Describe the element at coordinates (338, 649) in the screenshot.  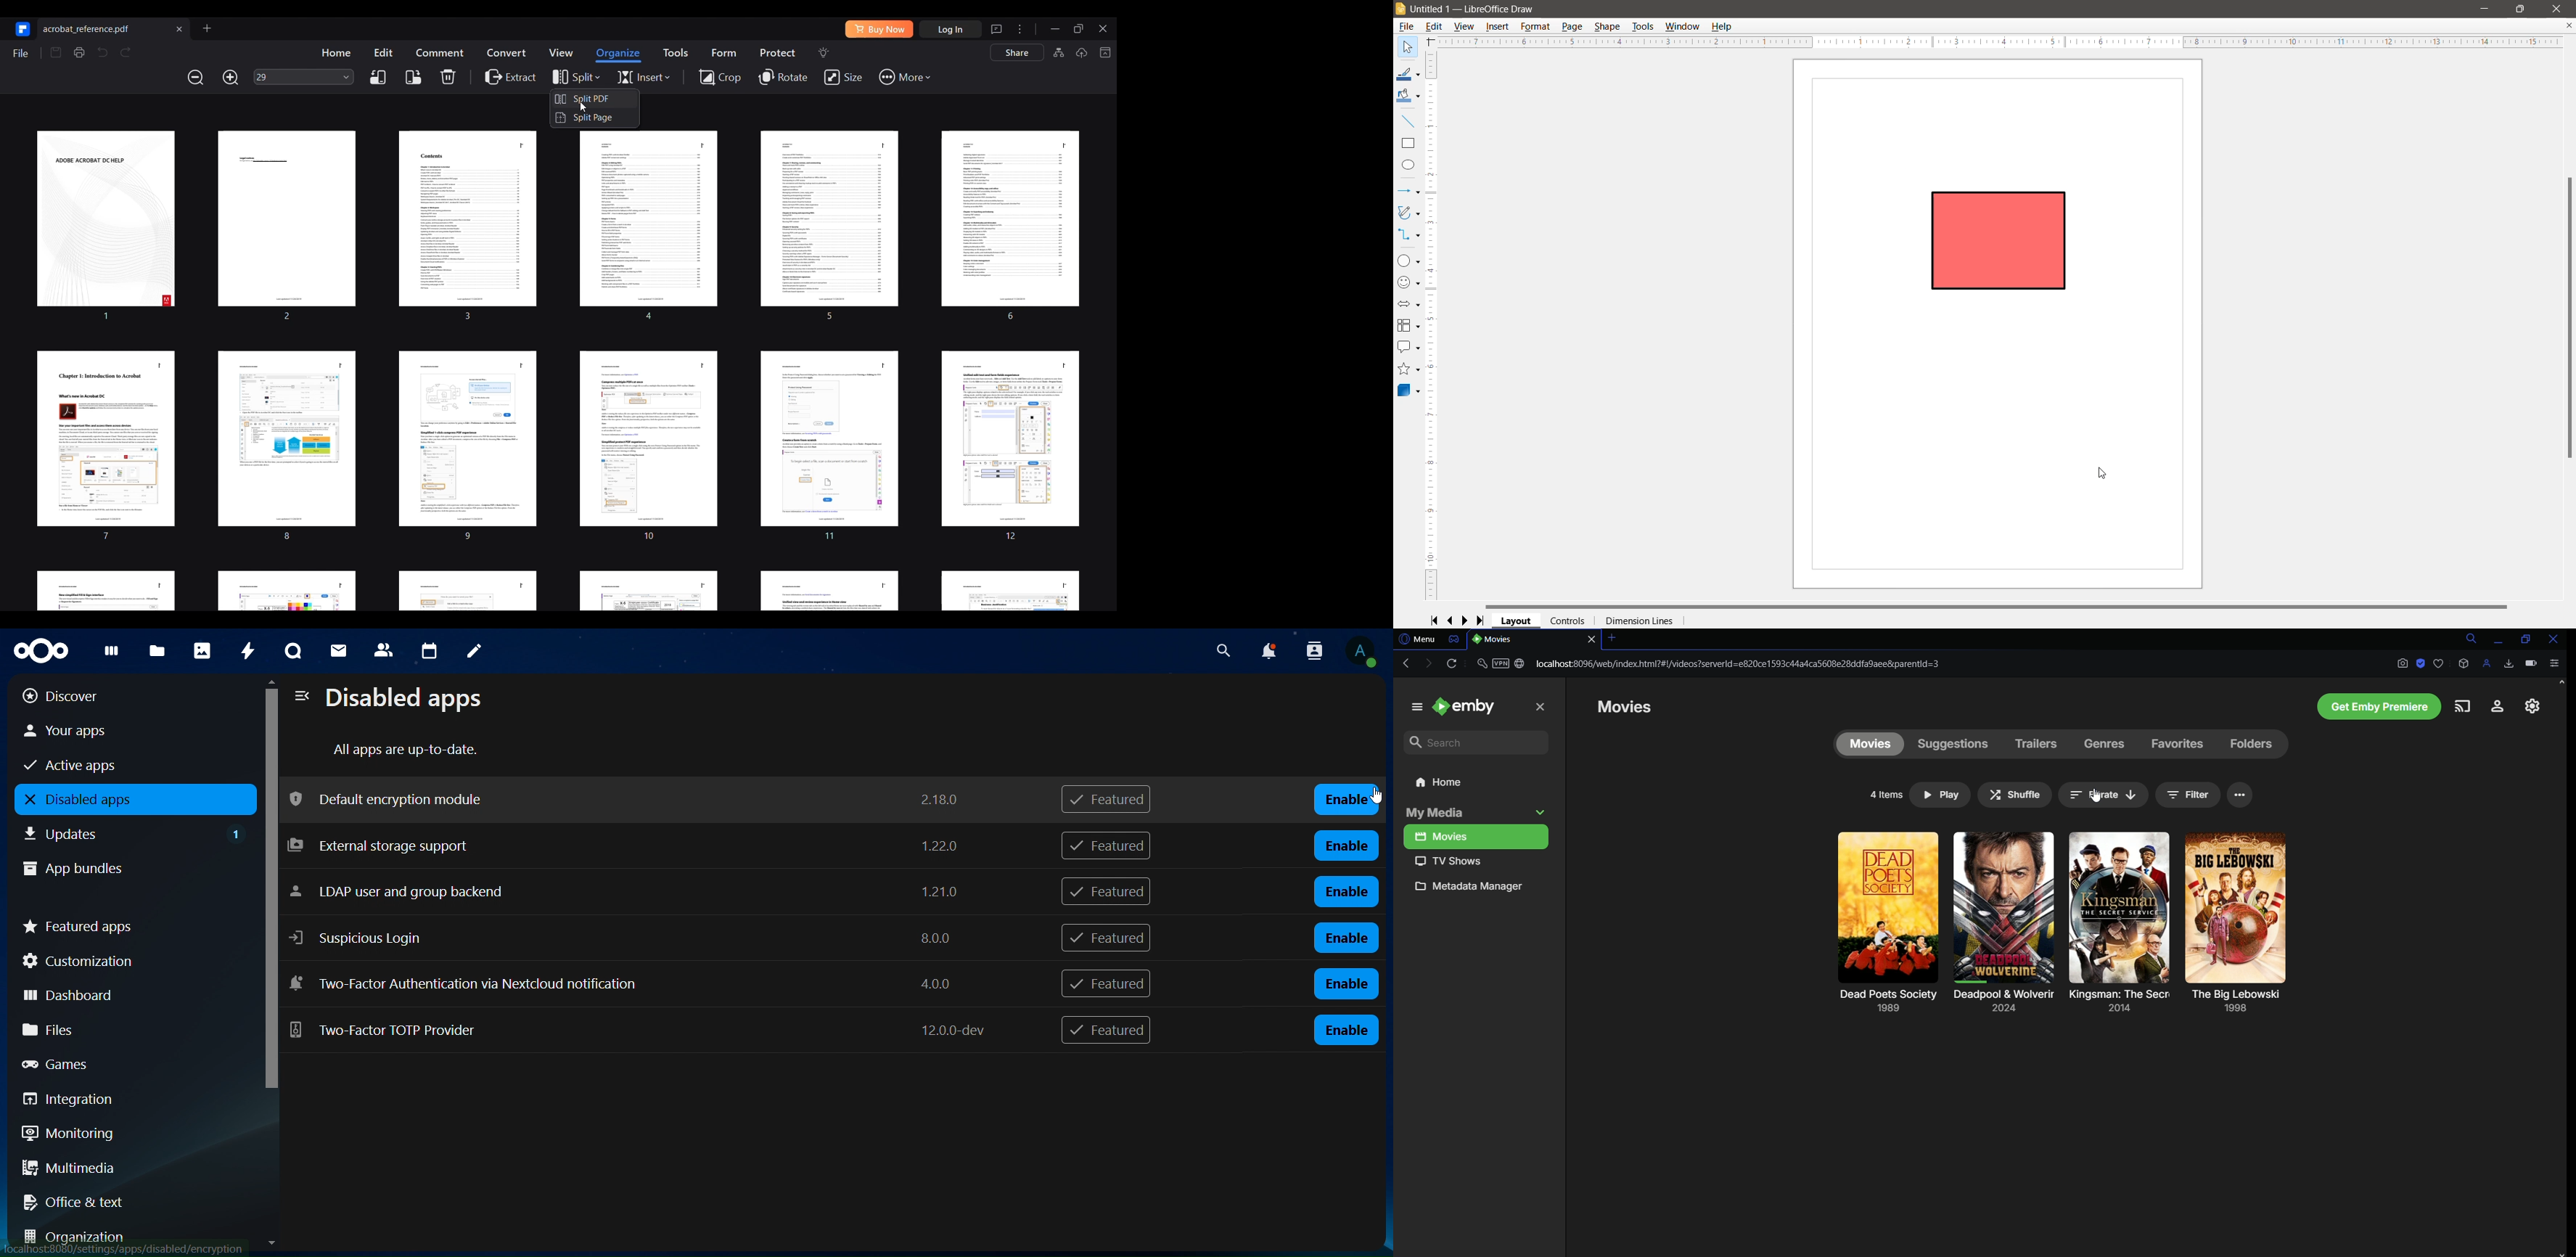
I see `mail` at that location.